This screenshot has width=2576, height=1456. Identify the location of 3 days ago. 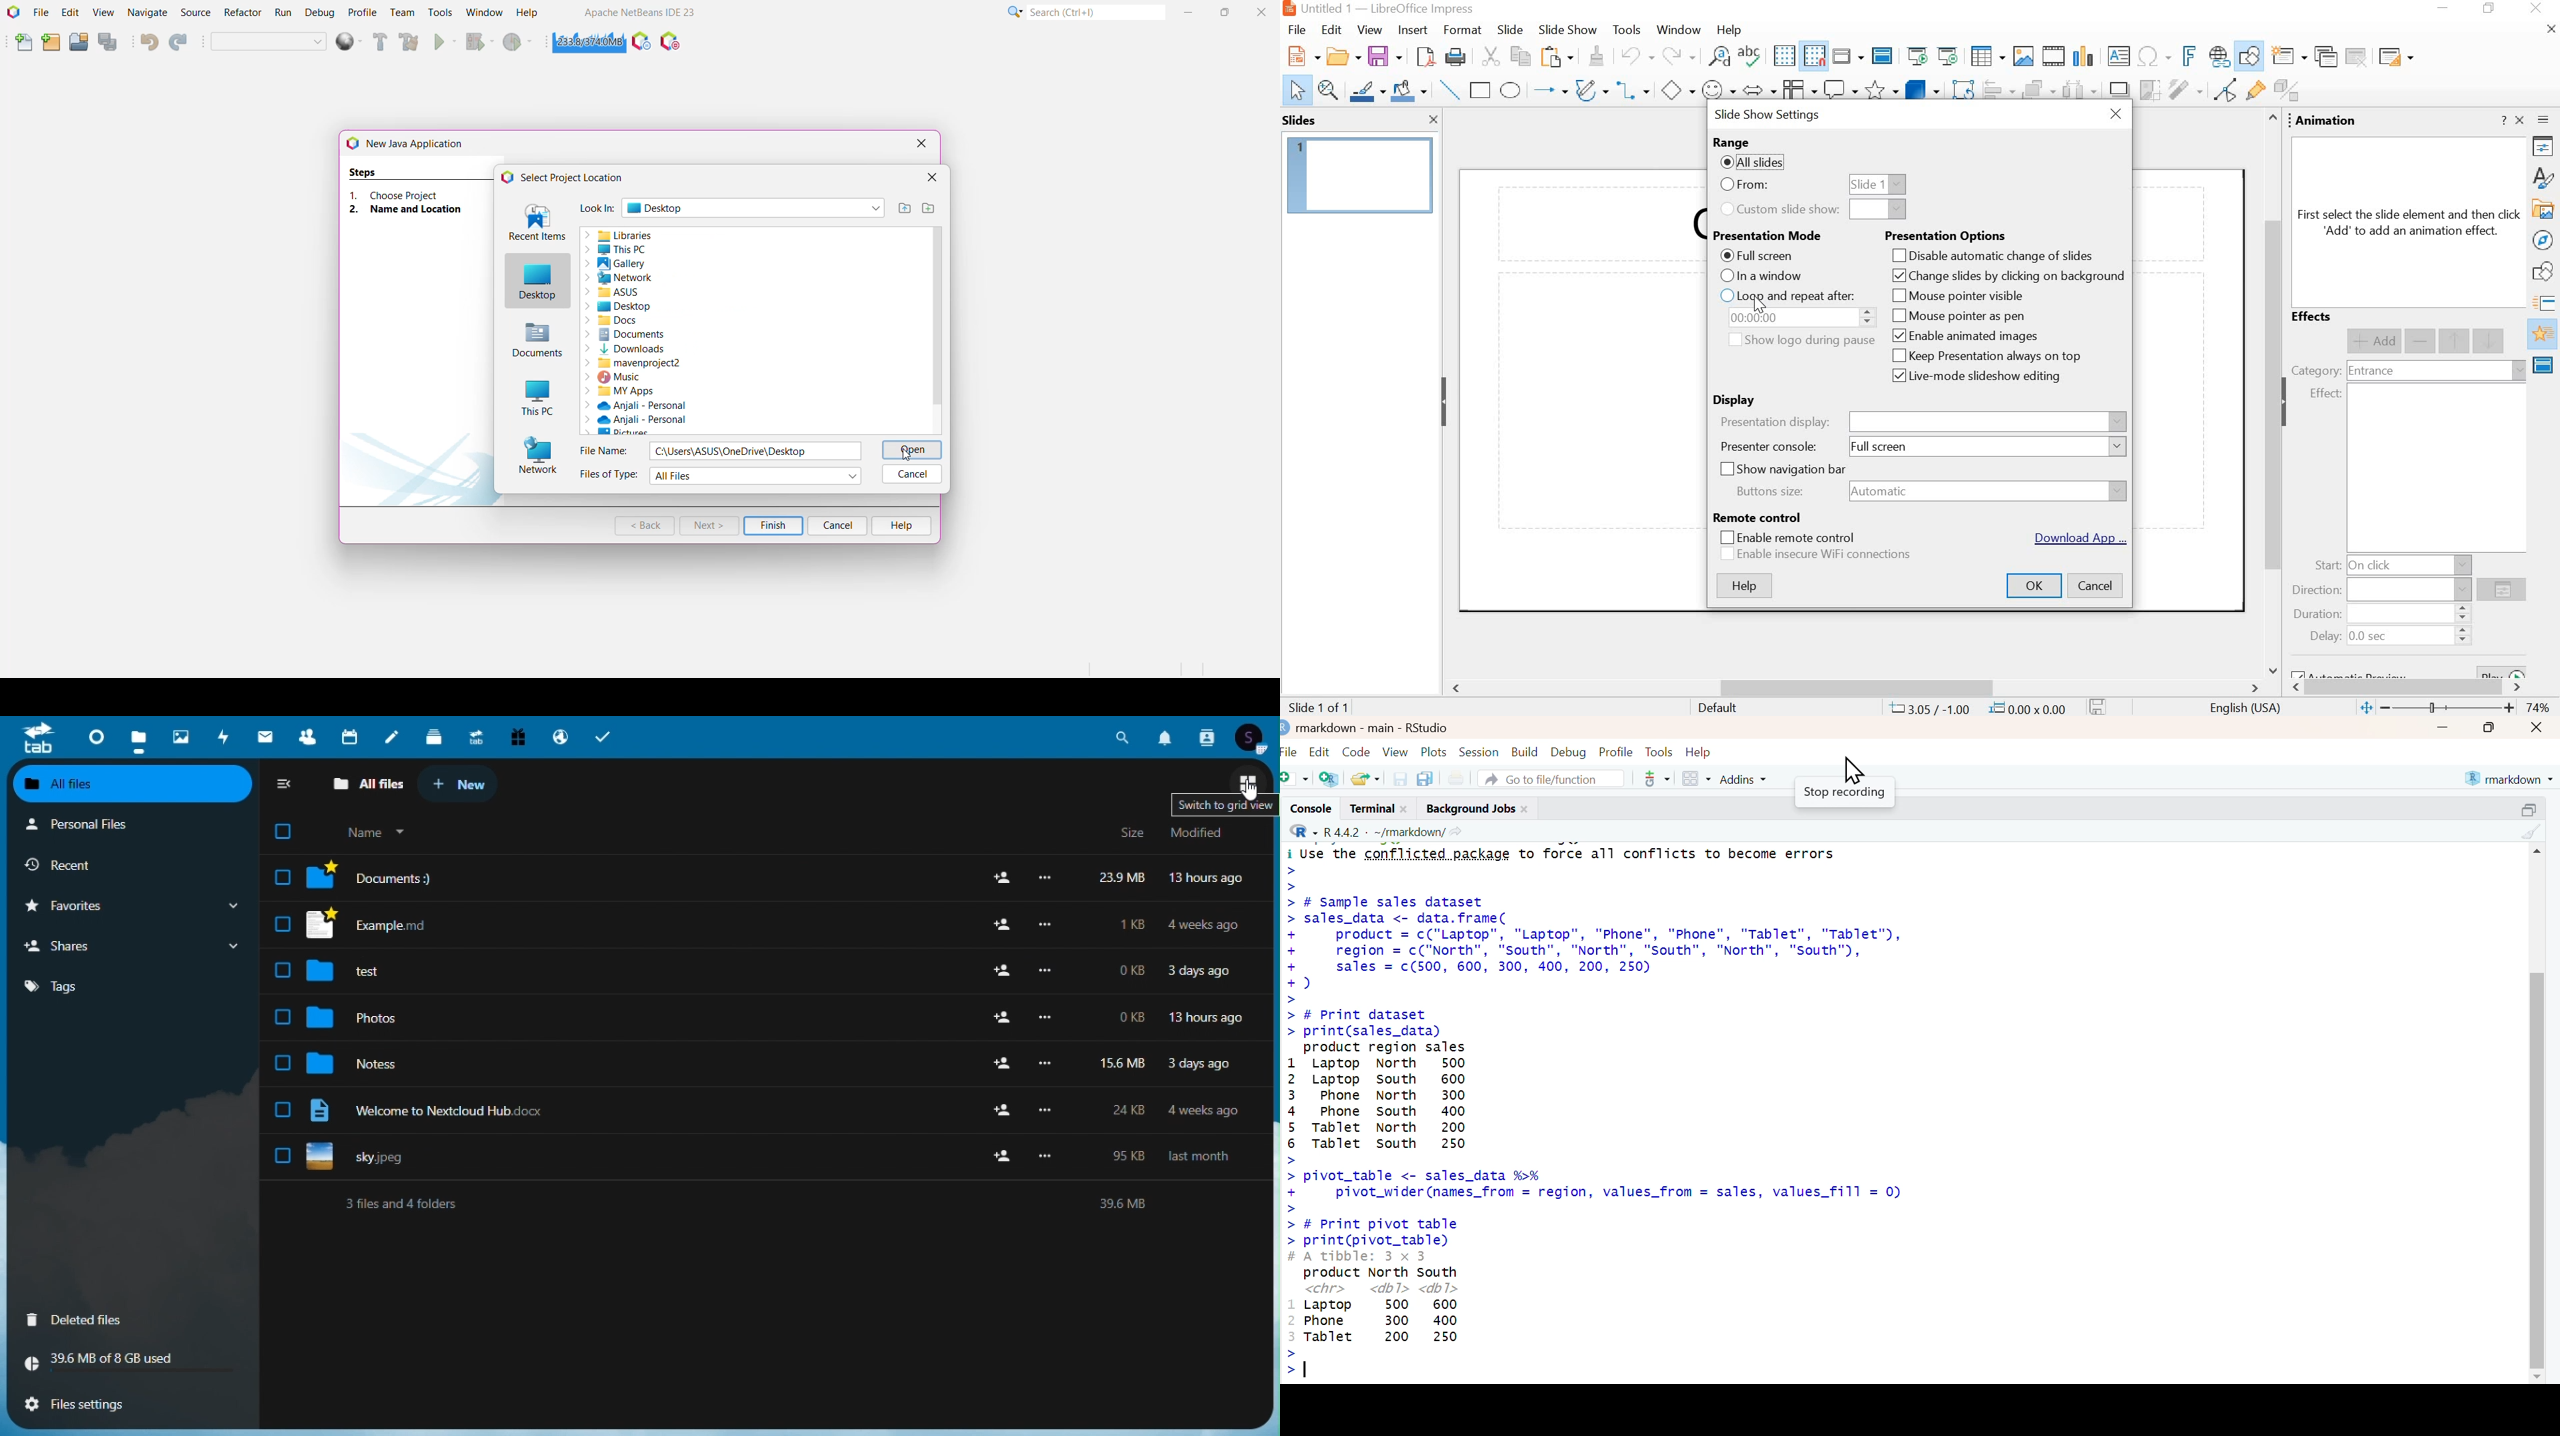
(1201, 973).